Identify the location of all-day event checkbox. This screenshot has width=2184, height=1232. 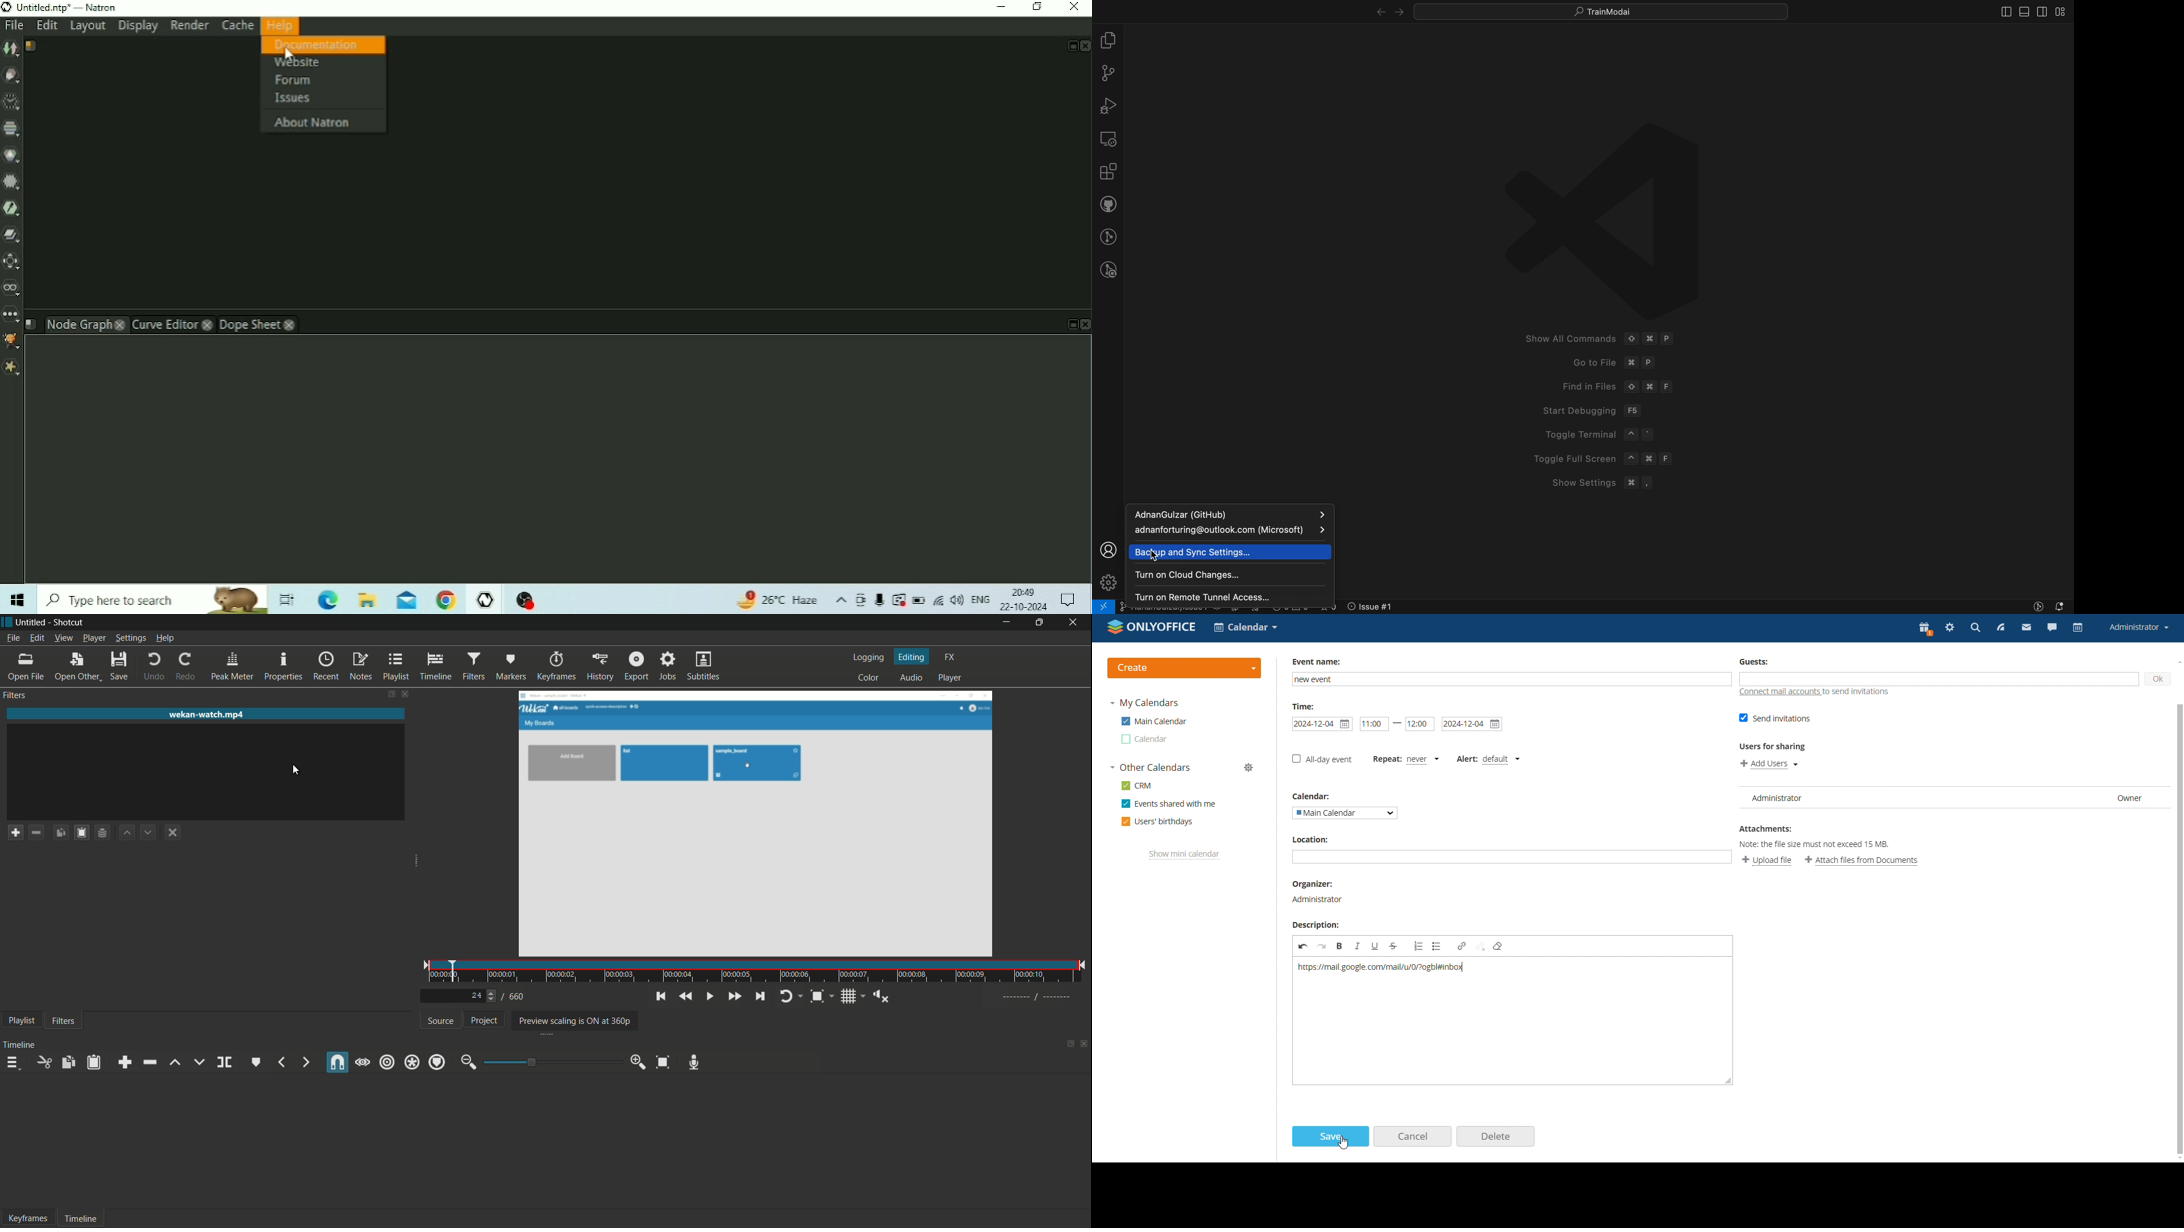
(1322, 761).